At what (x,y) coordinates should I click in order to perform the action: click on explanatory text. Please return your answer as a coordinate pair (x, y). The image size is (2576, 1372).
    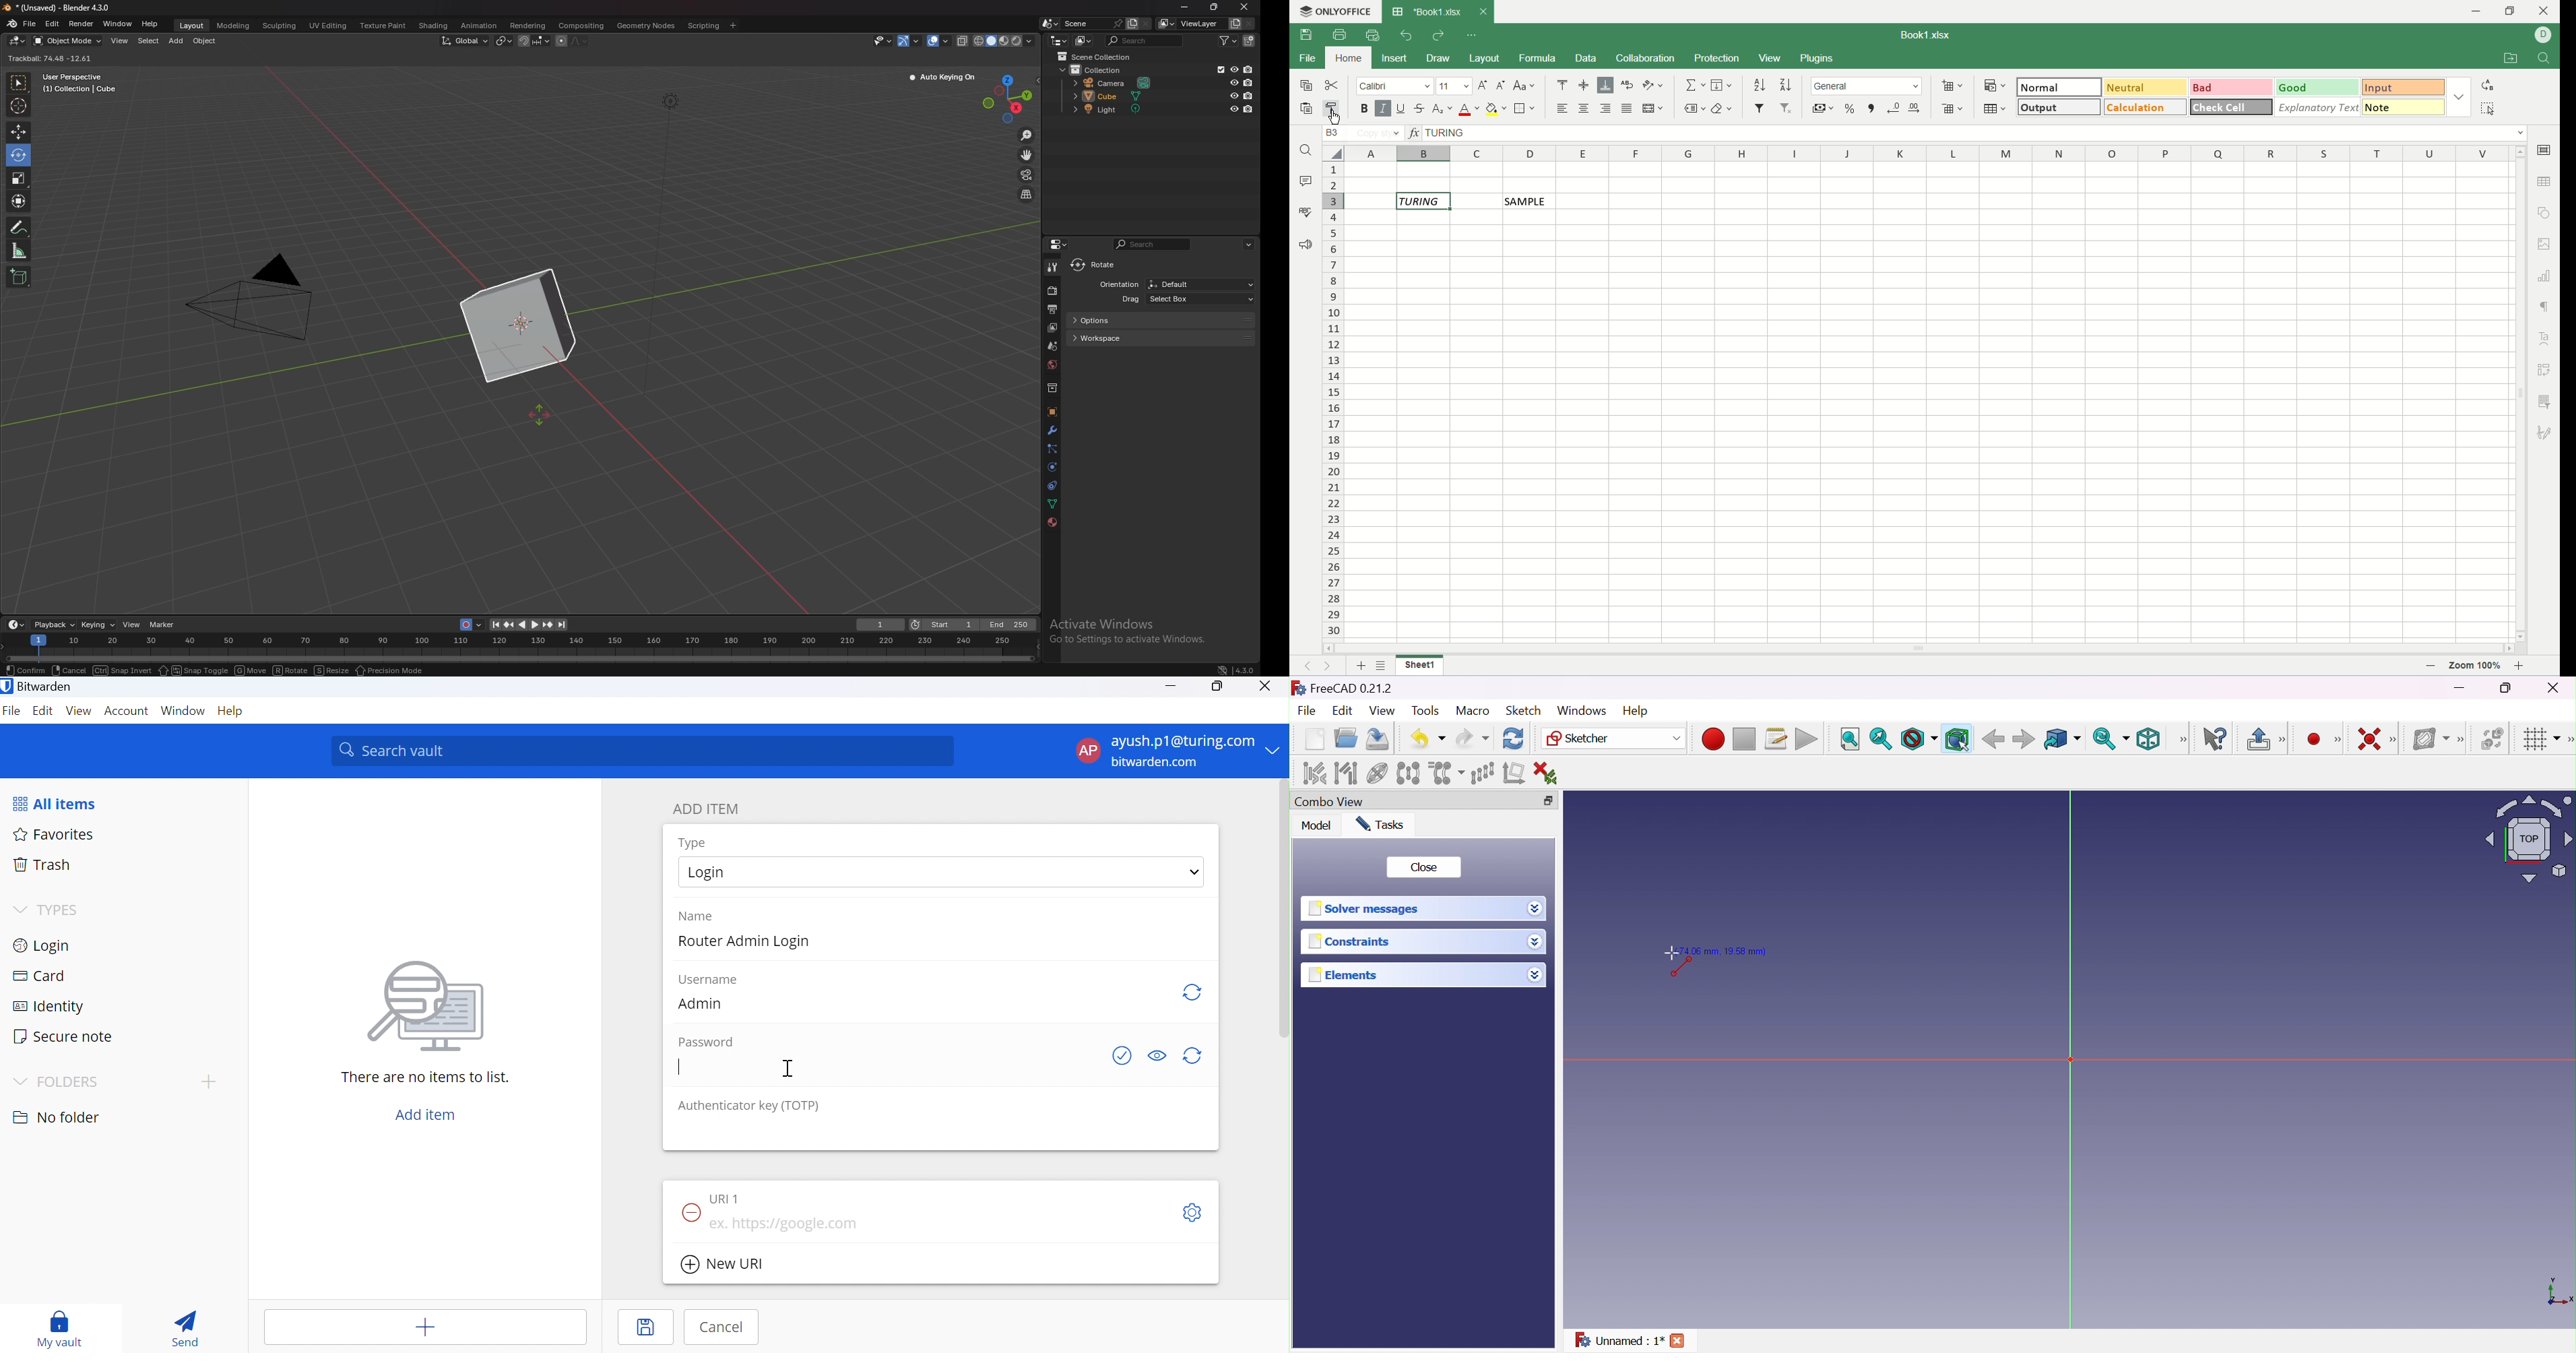
    Looking at the image, I should click on (2317, 107).